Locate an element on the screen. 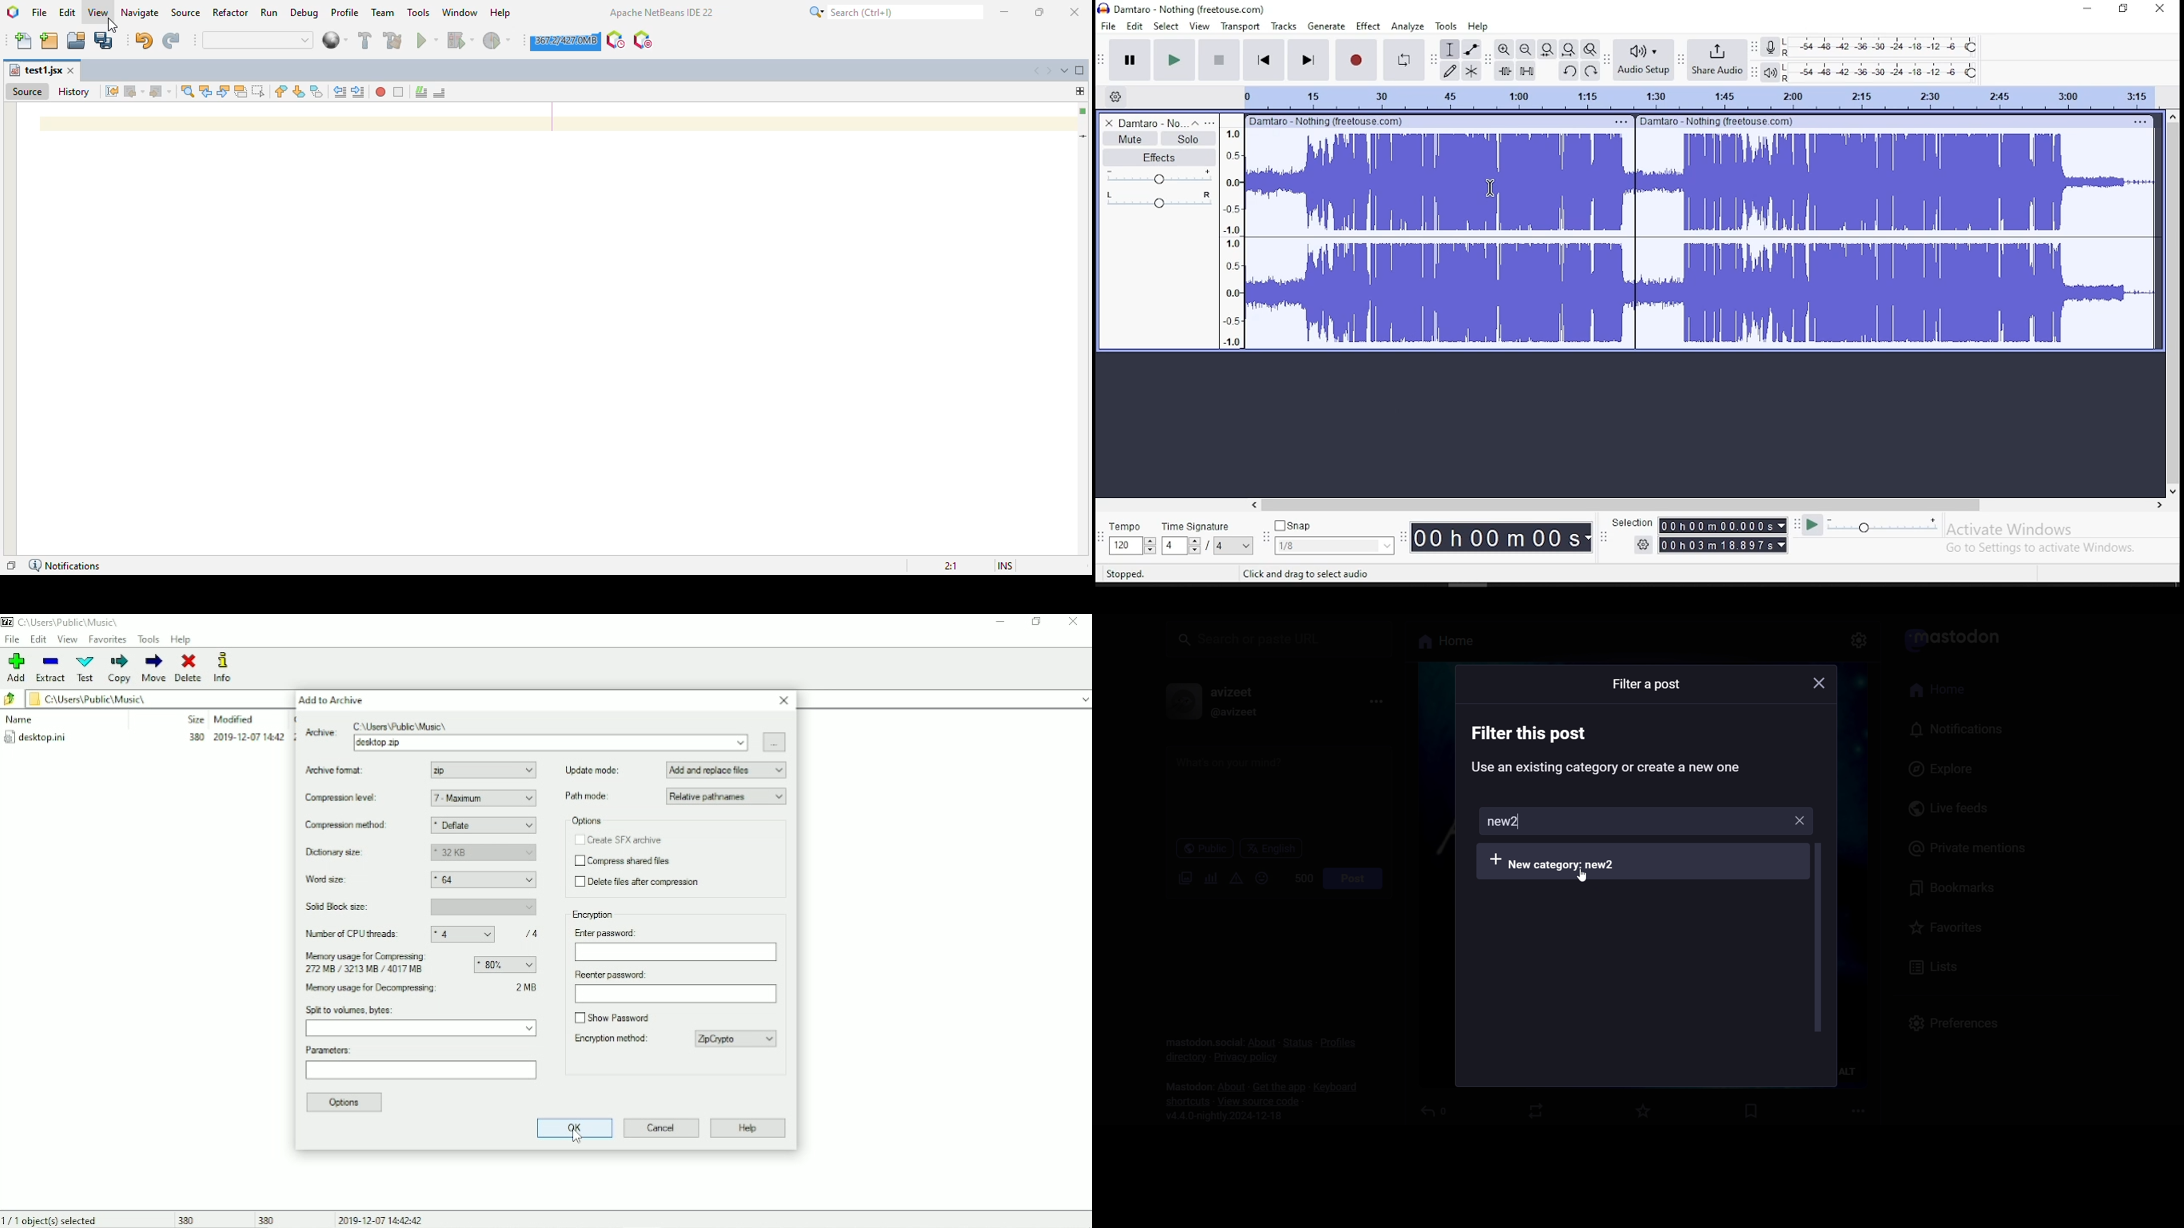  File location is located at coordinates (152, 698).